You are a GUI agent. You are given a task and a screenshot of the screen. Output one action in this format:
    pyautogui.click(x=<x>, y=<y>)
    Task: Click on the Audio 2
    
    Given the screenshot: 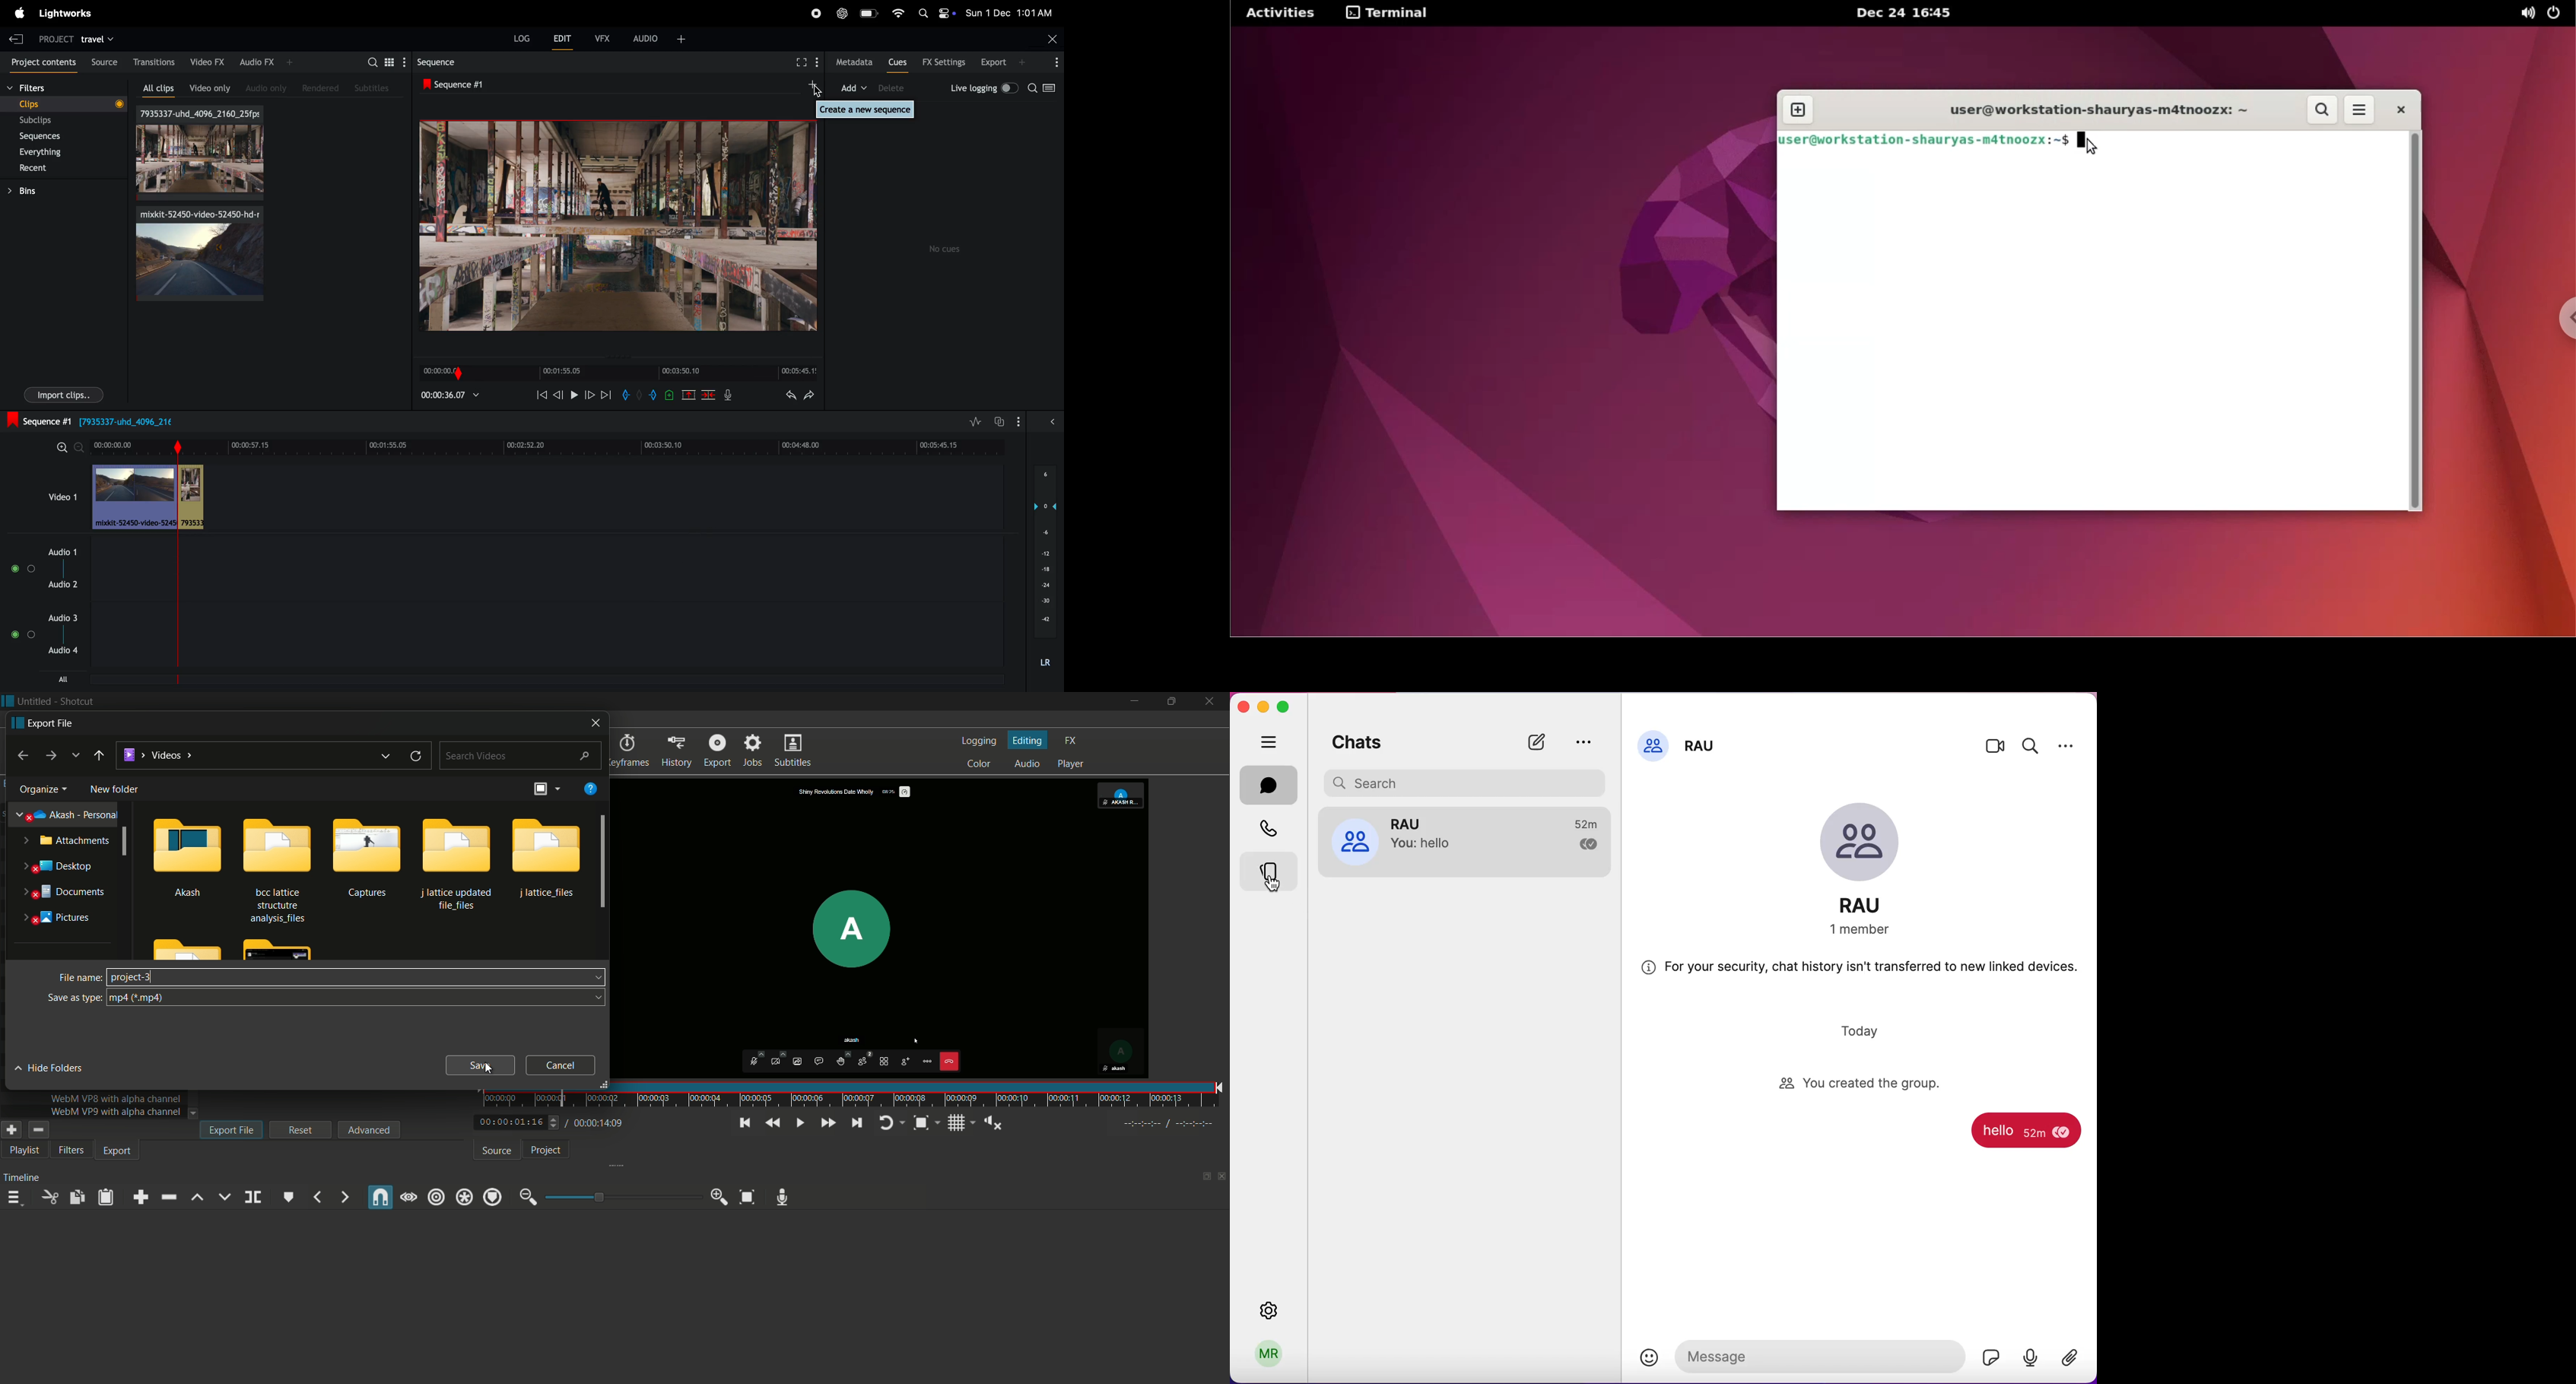 What is the action you would take?
    pyautogui.click(x=64, y=586)
    